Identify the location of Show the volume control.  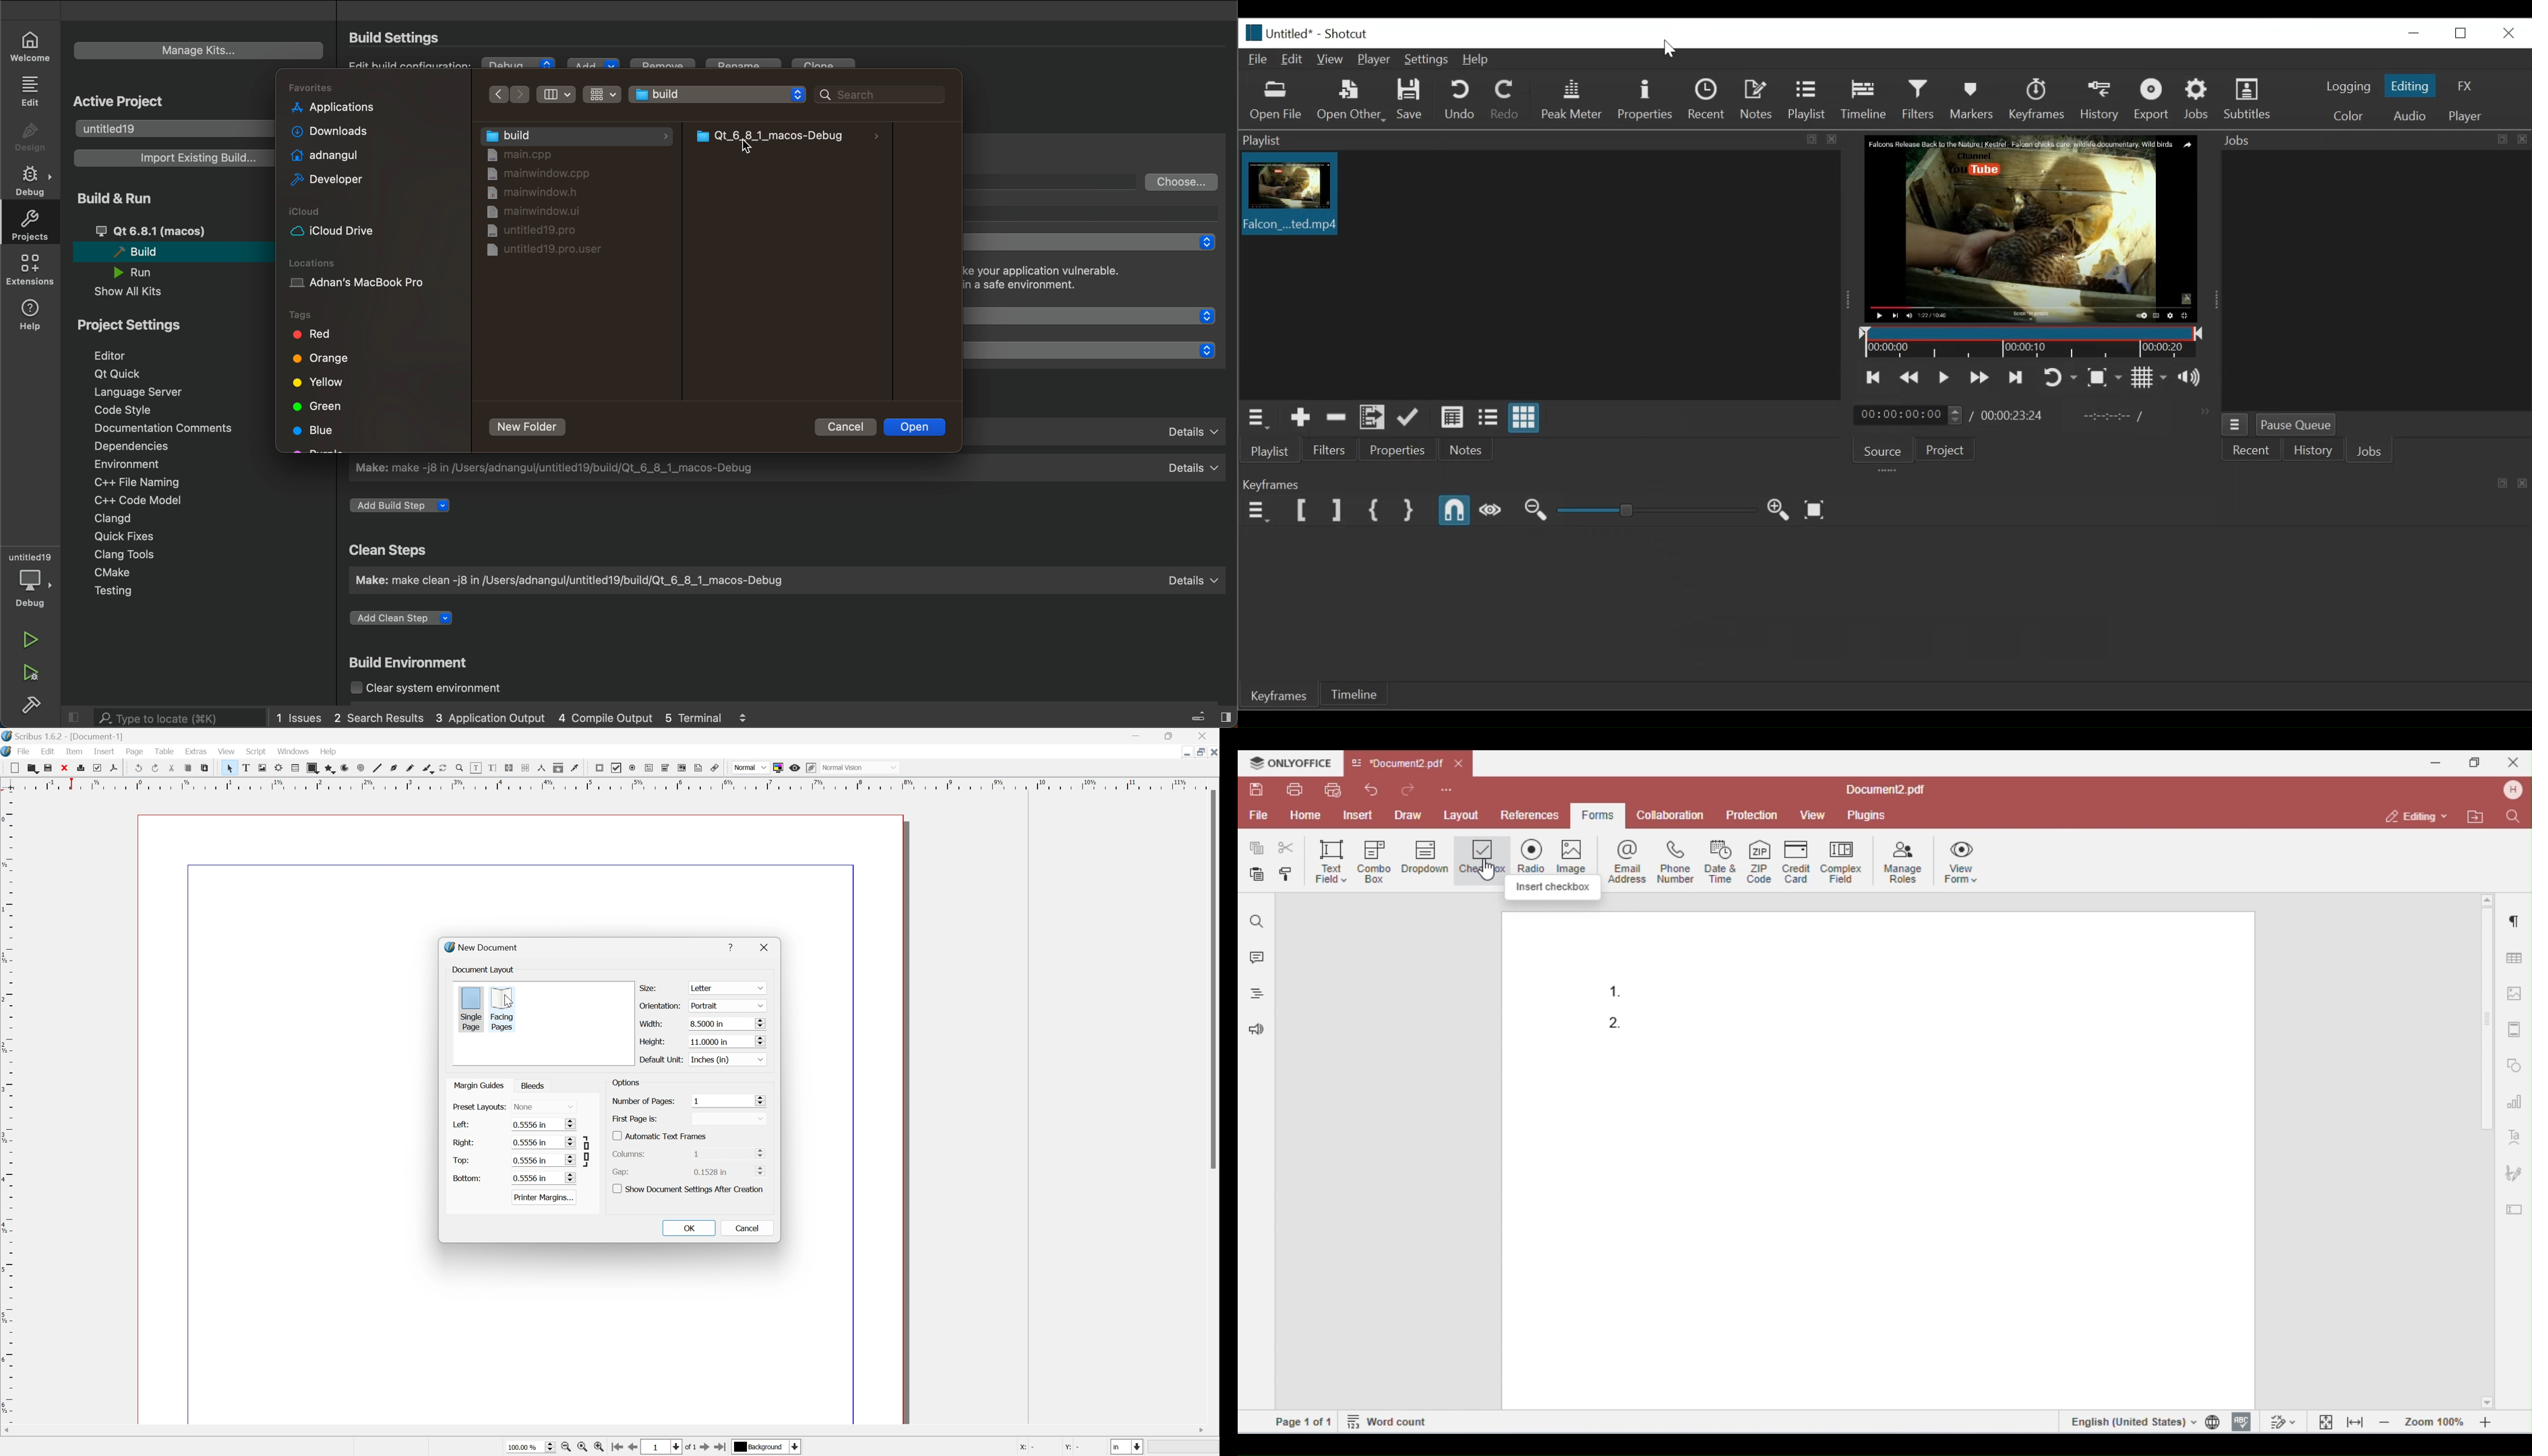
(2193, 378).